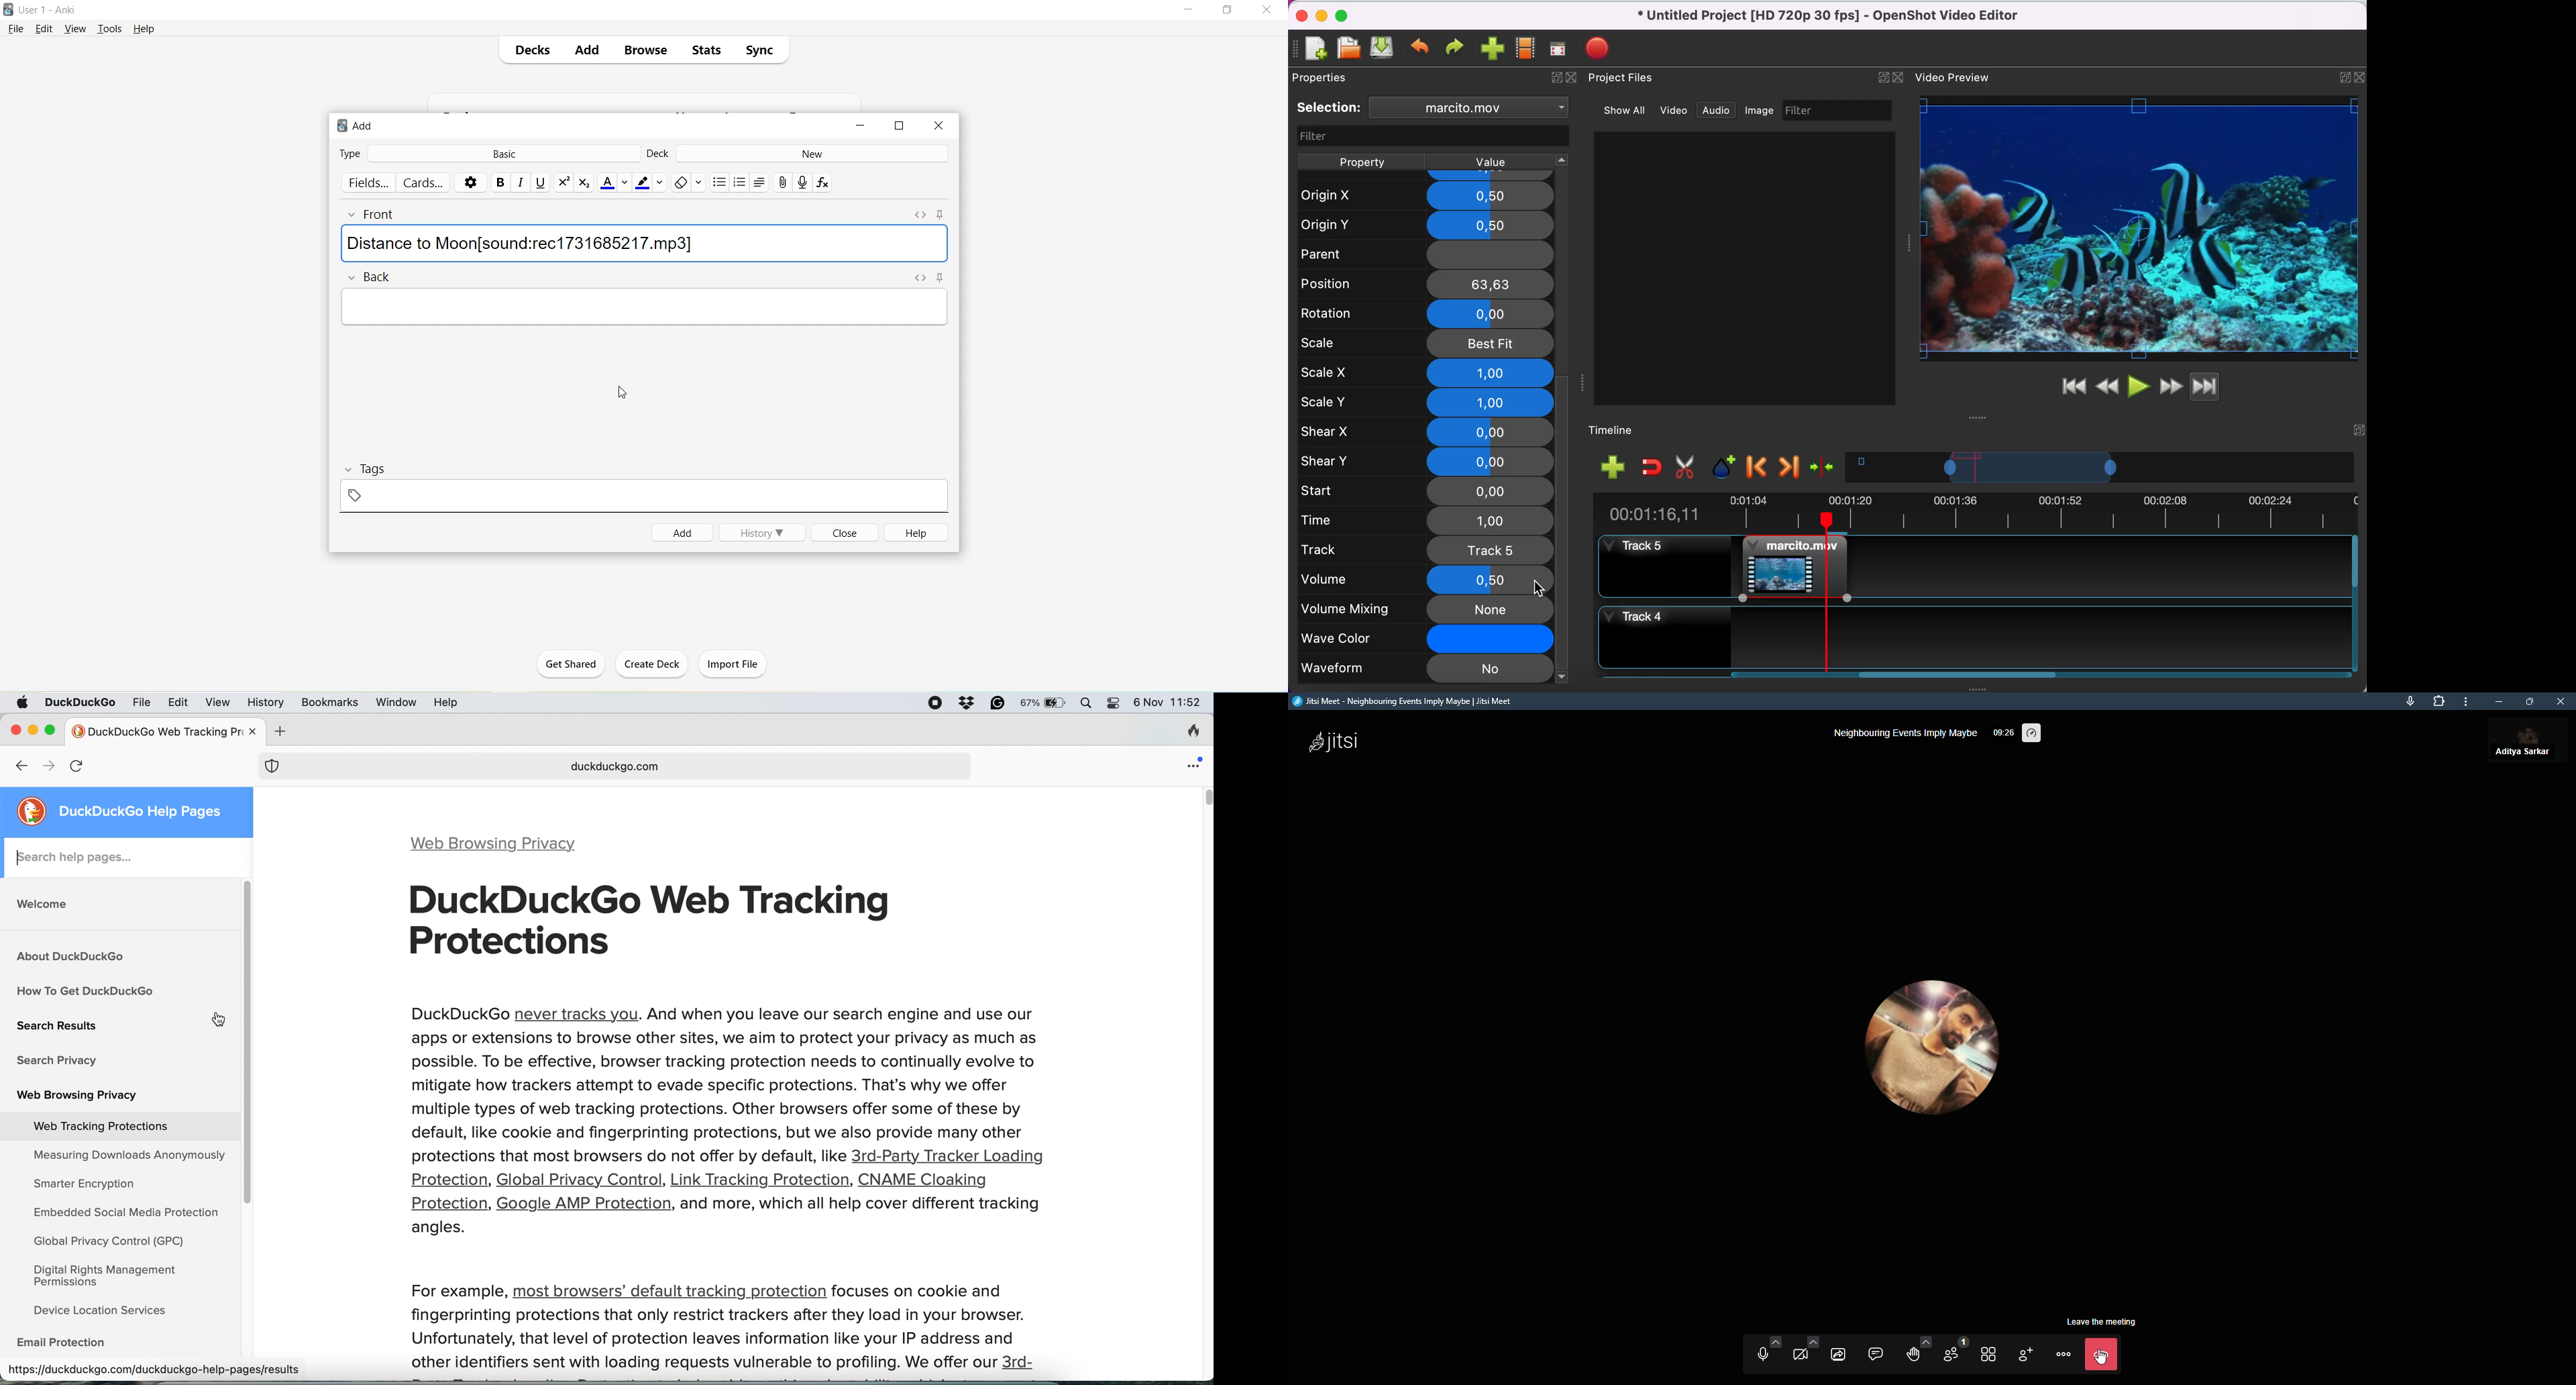 The height and width of the screenshot is (1400, 2576). What do you see at coordinates (128, 858) in the screenshot?
I see `search help pages` at bounding box center [128, 858].